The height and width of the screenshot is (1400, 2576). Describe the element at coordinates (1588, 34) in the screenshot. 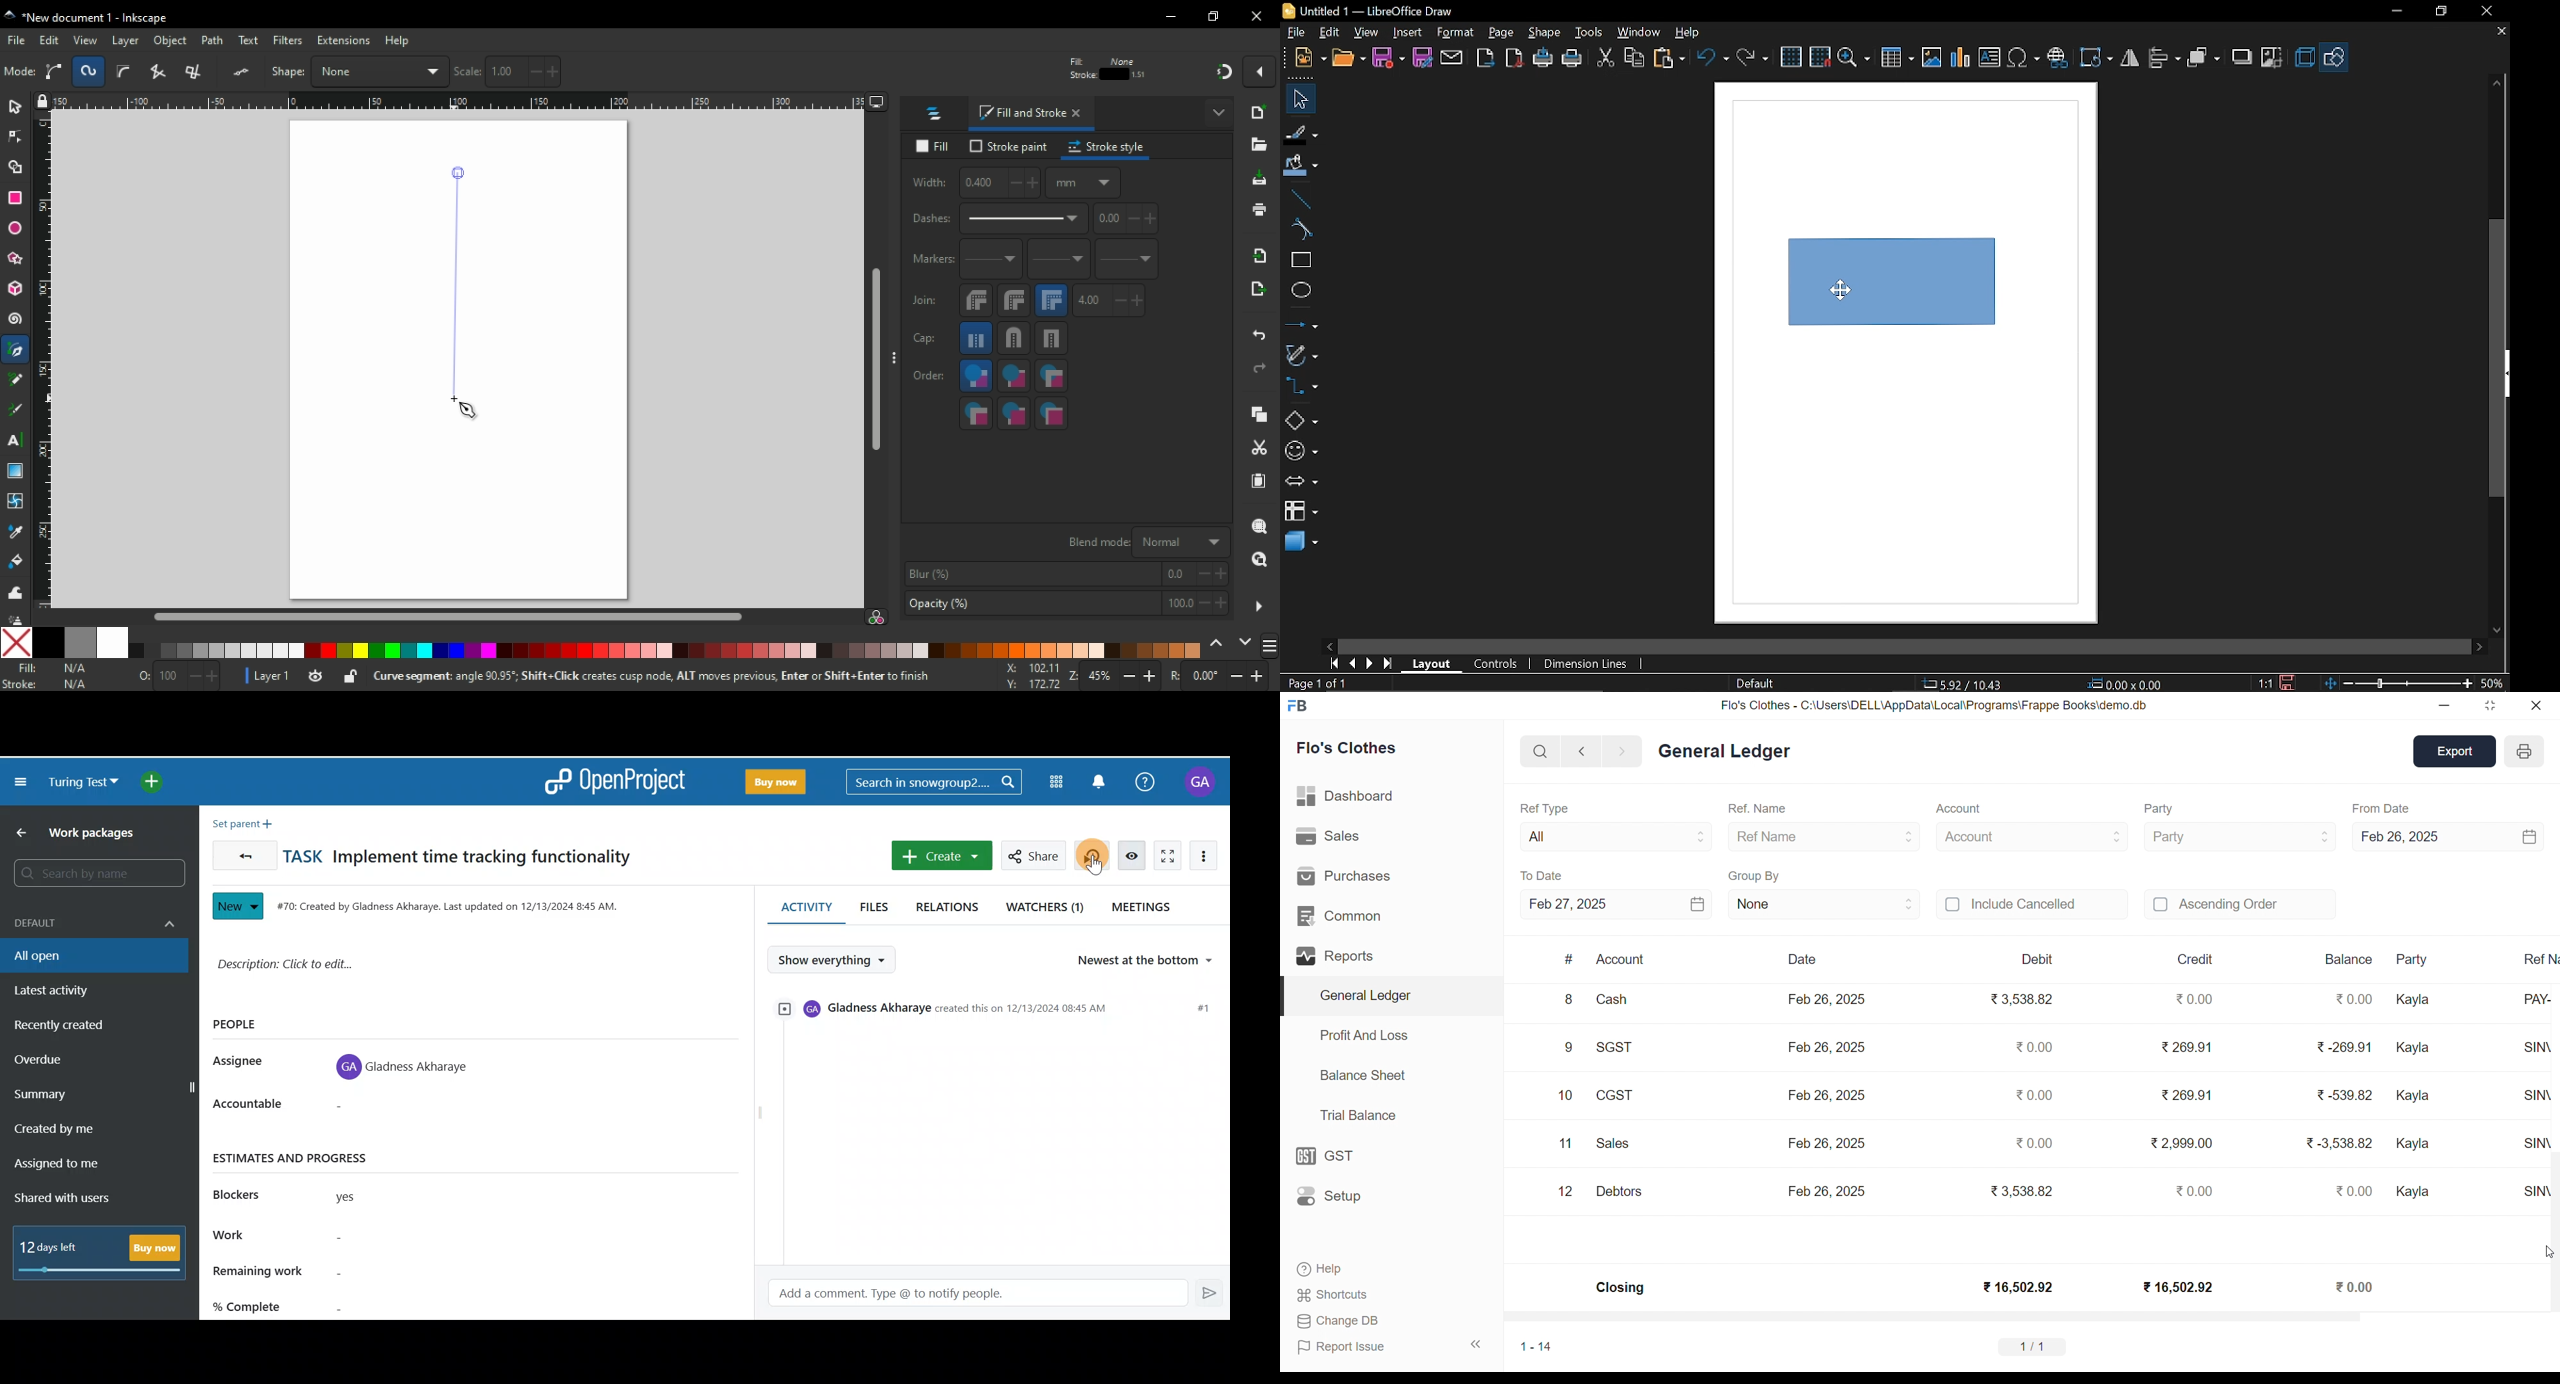

I see `Tools` at that location.